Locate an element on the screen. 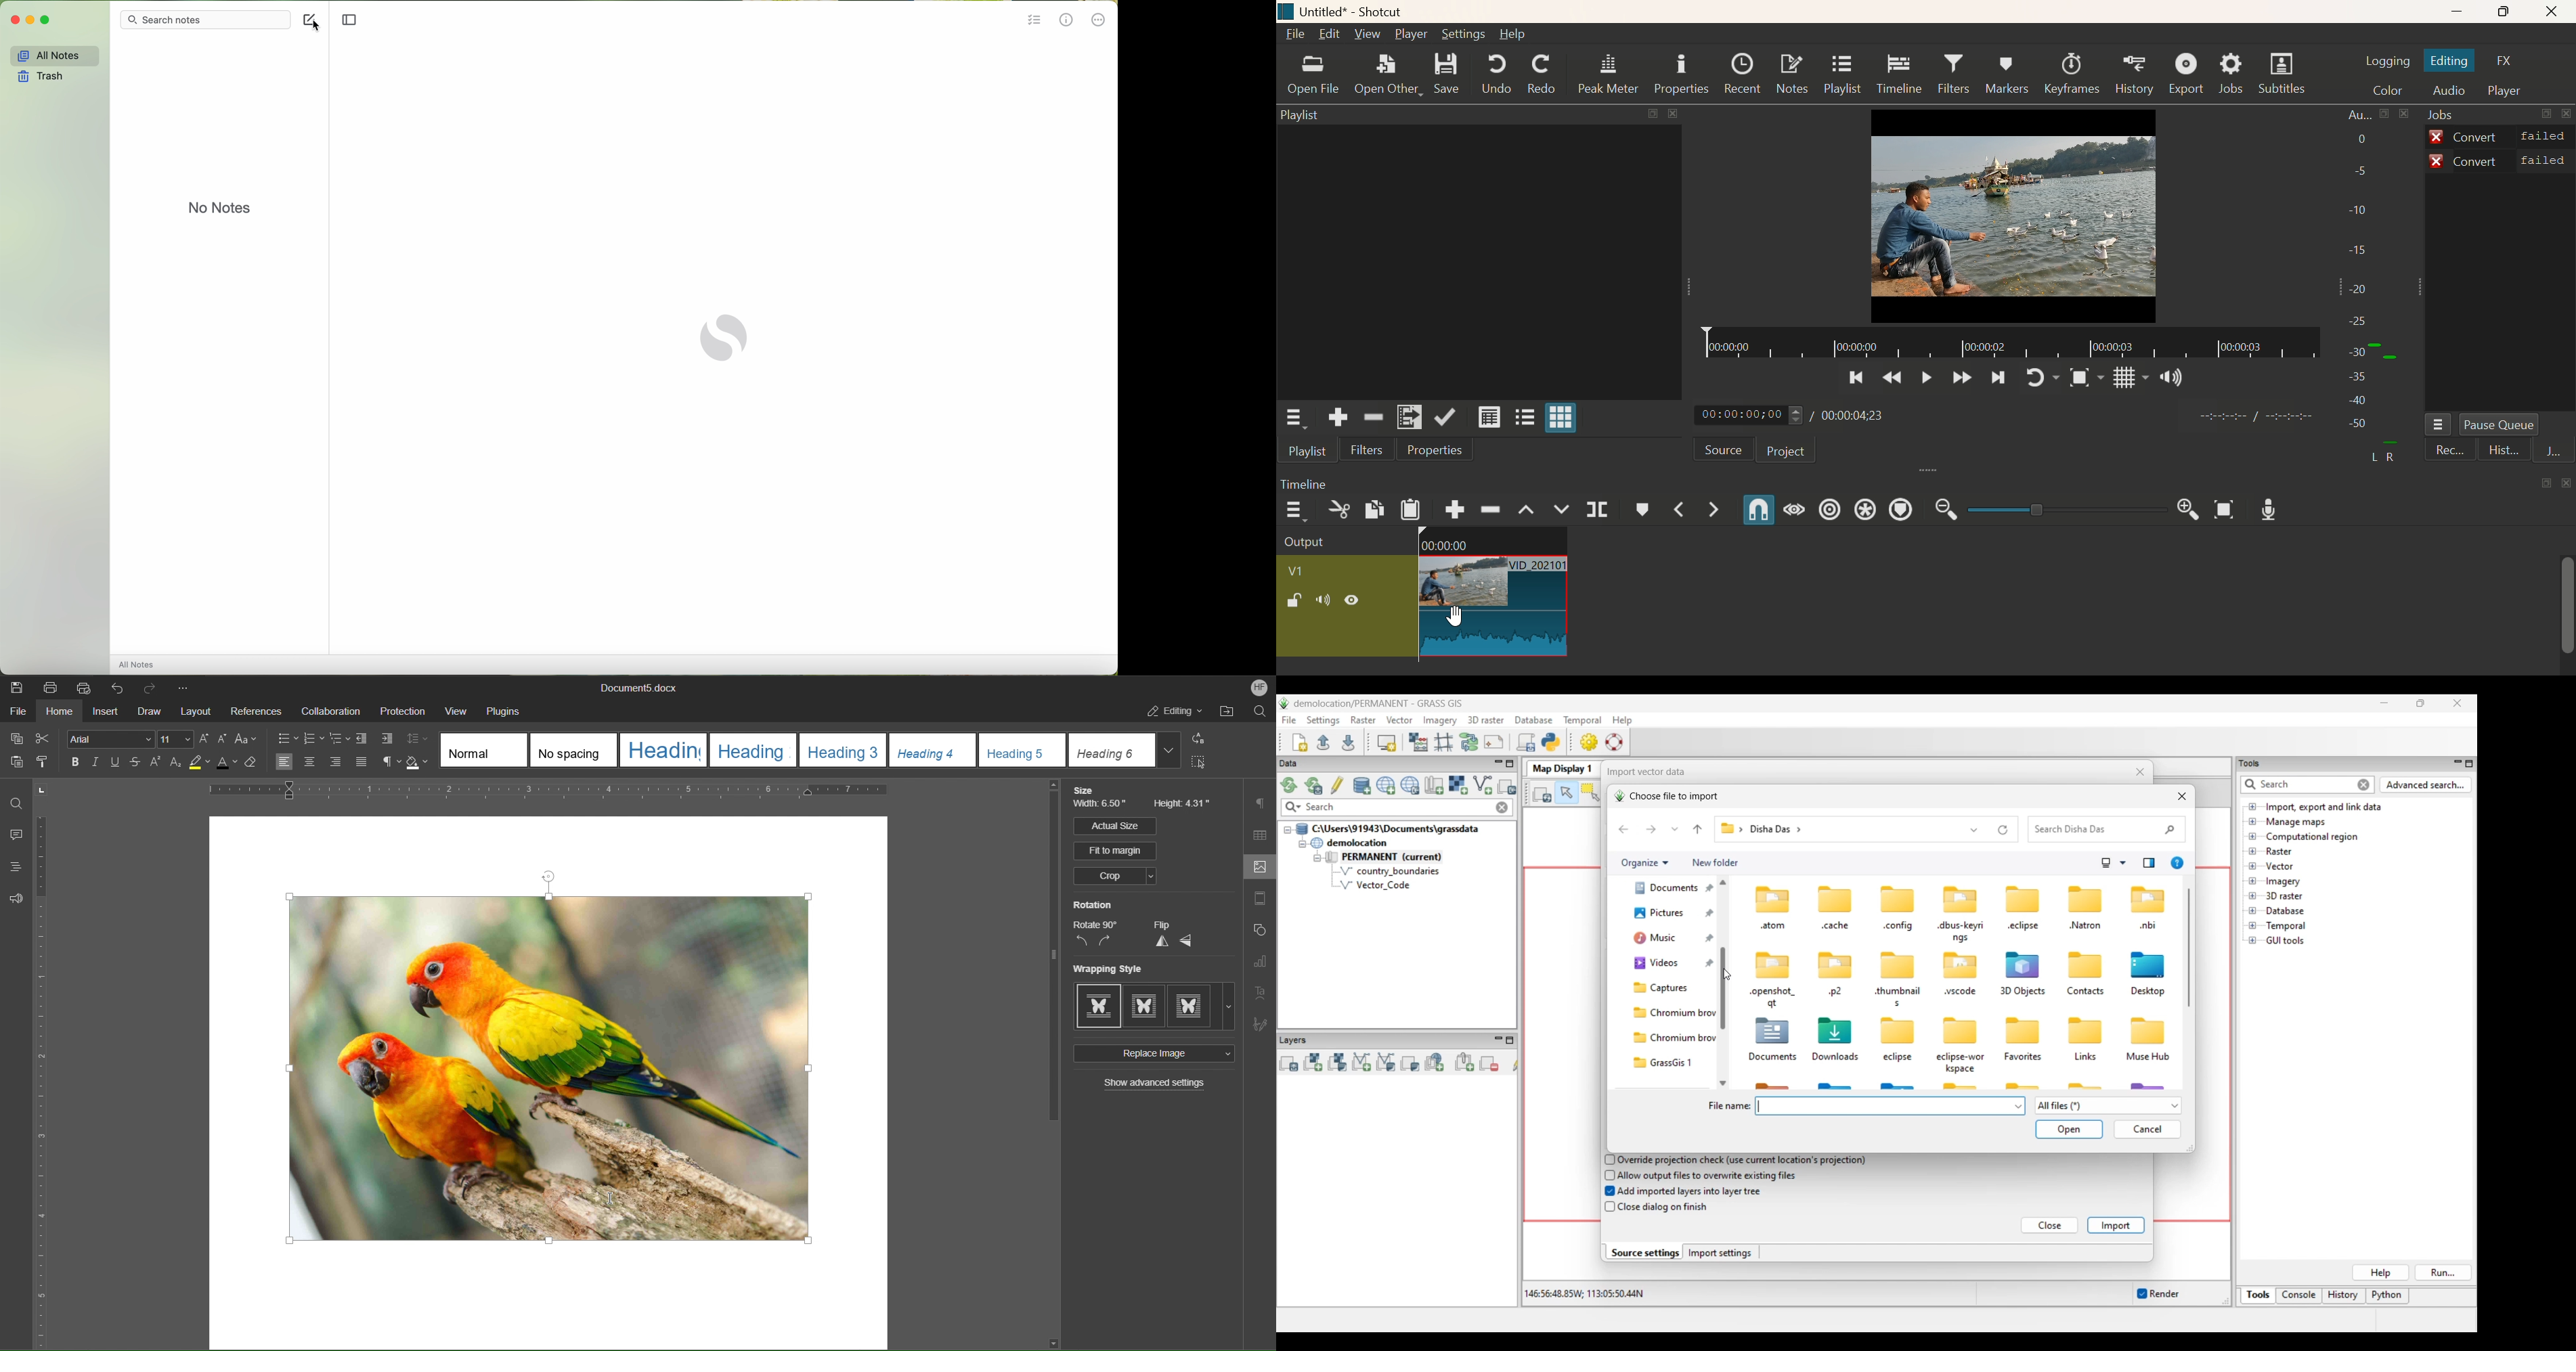 The height and width of the screenshot is (1372, 2576). Snap is located at coordinates (1754, 512).